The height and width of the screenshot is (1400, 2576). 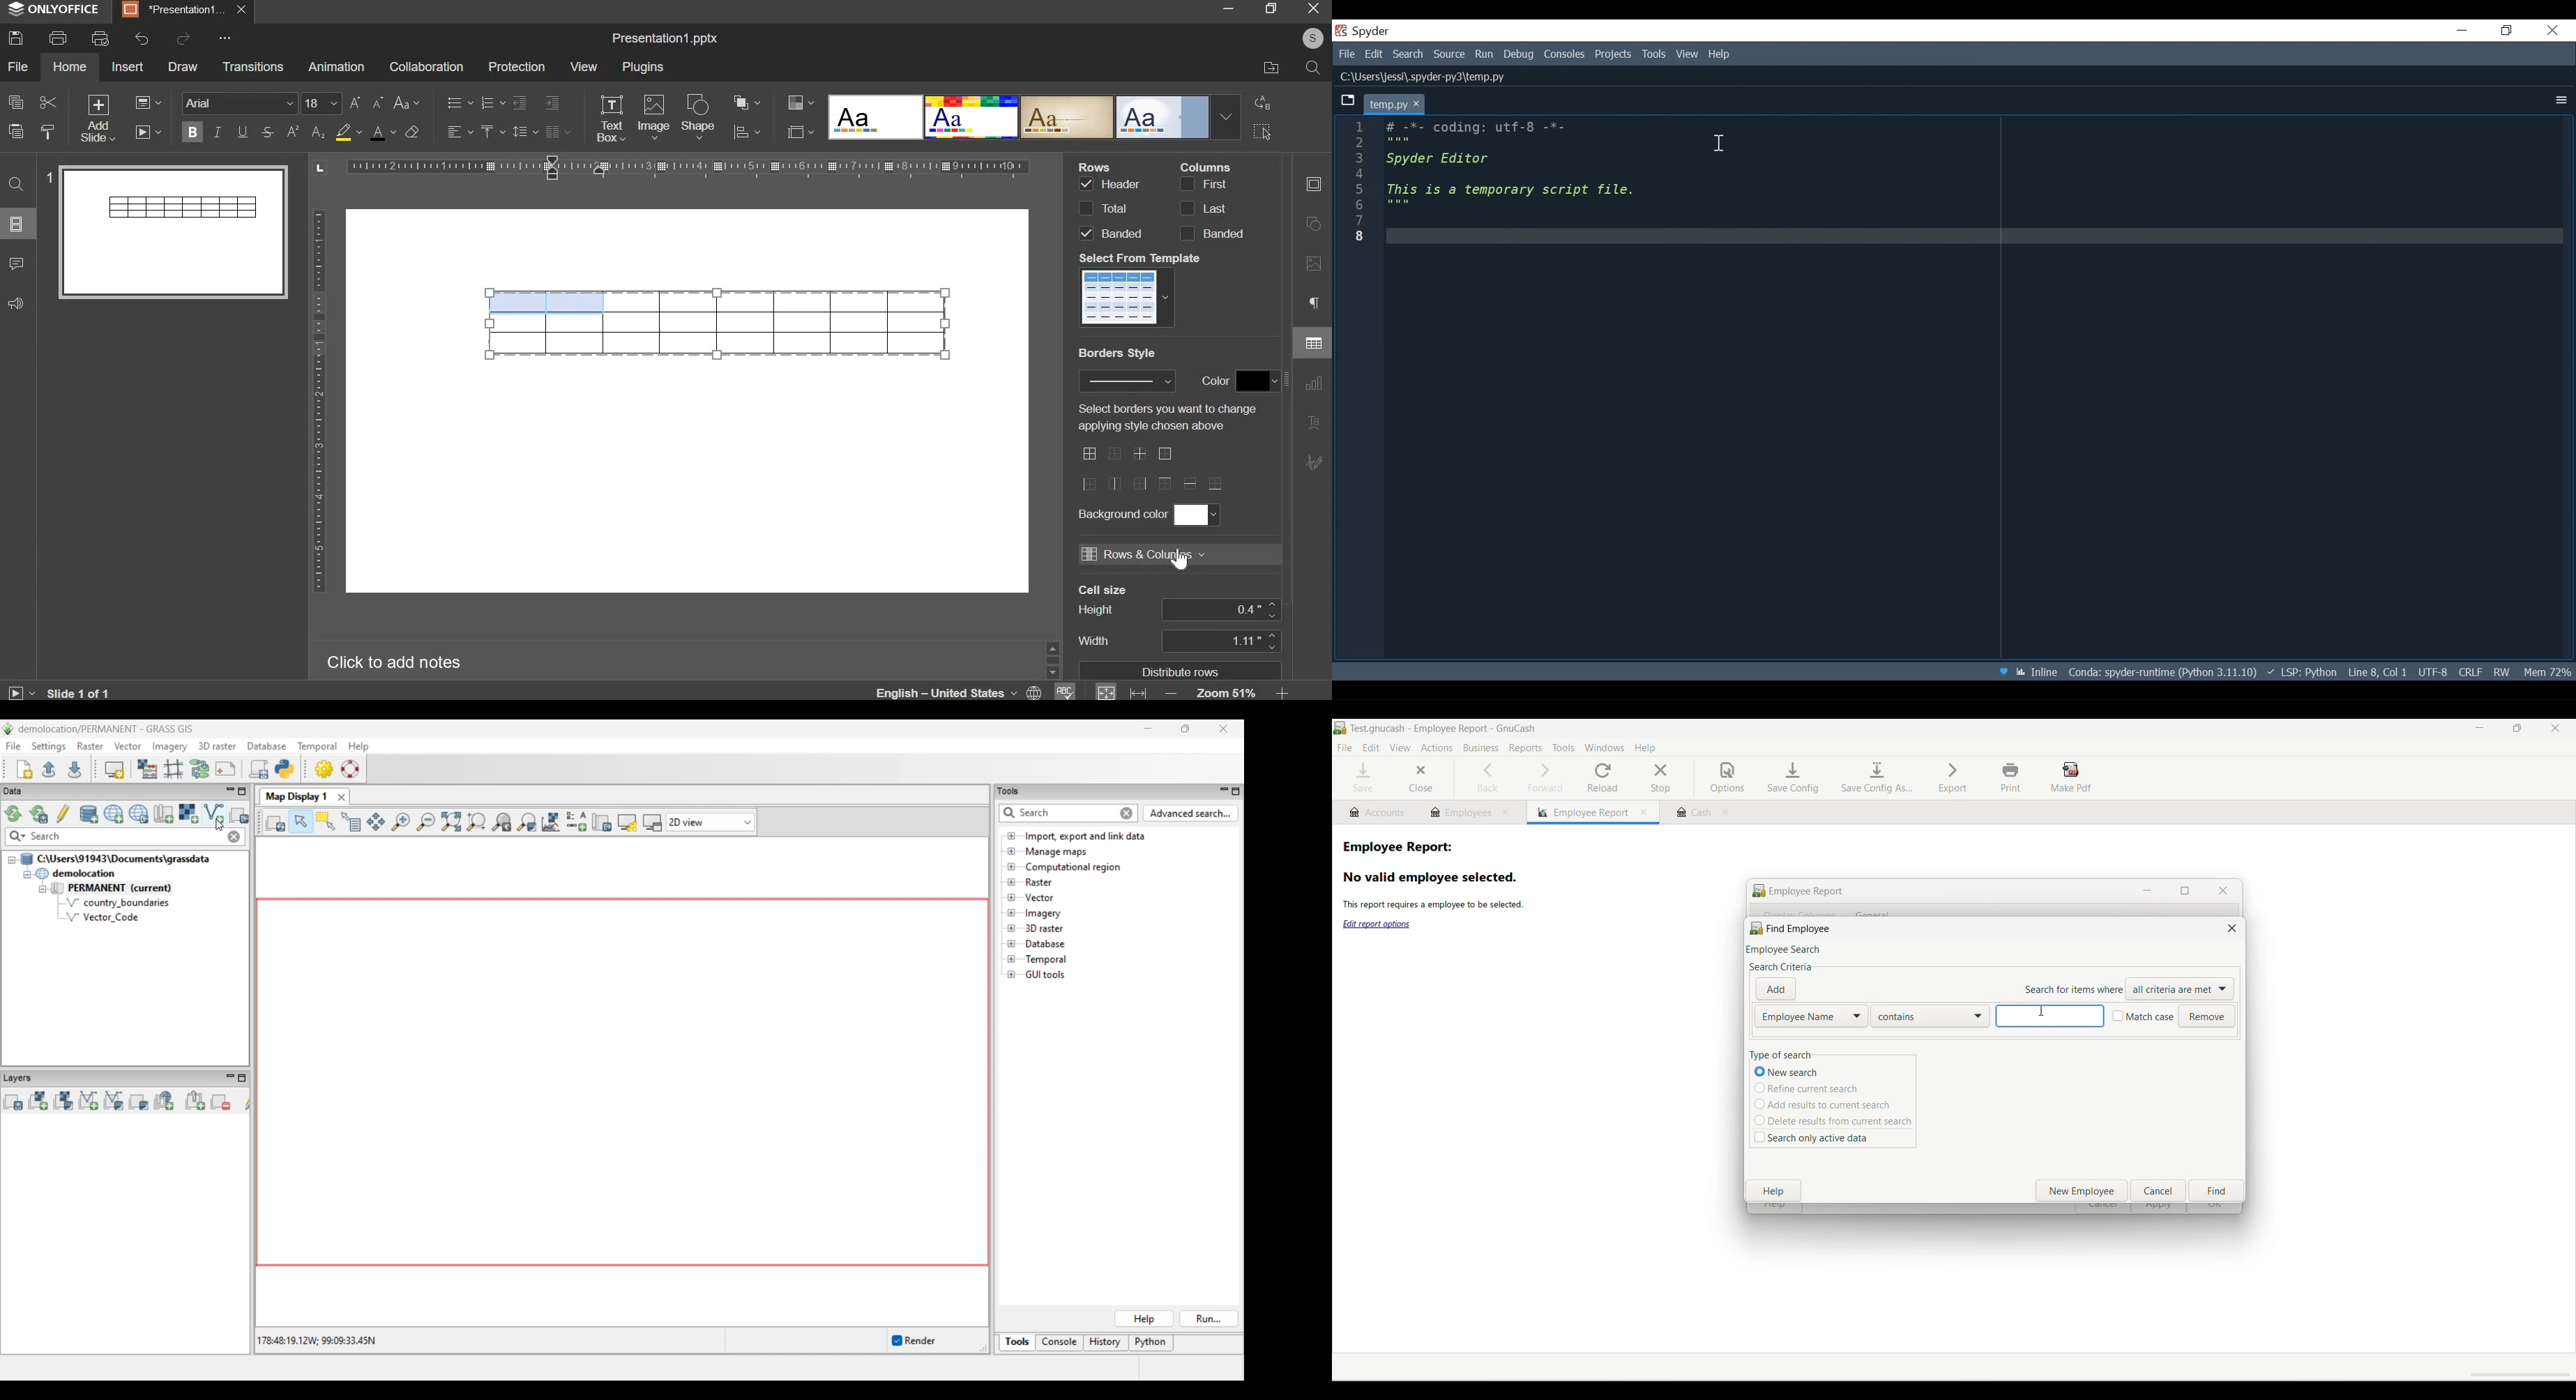 I want to click on Restore, so click(x=2506, y=32).